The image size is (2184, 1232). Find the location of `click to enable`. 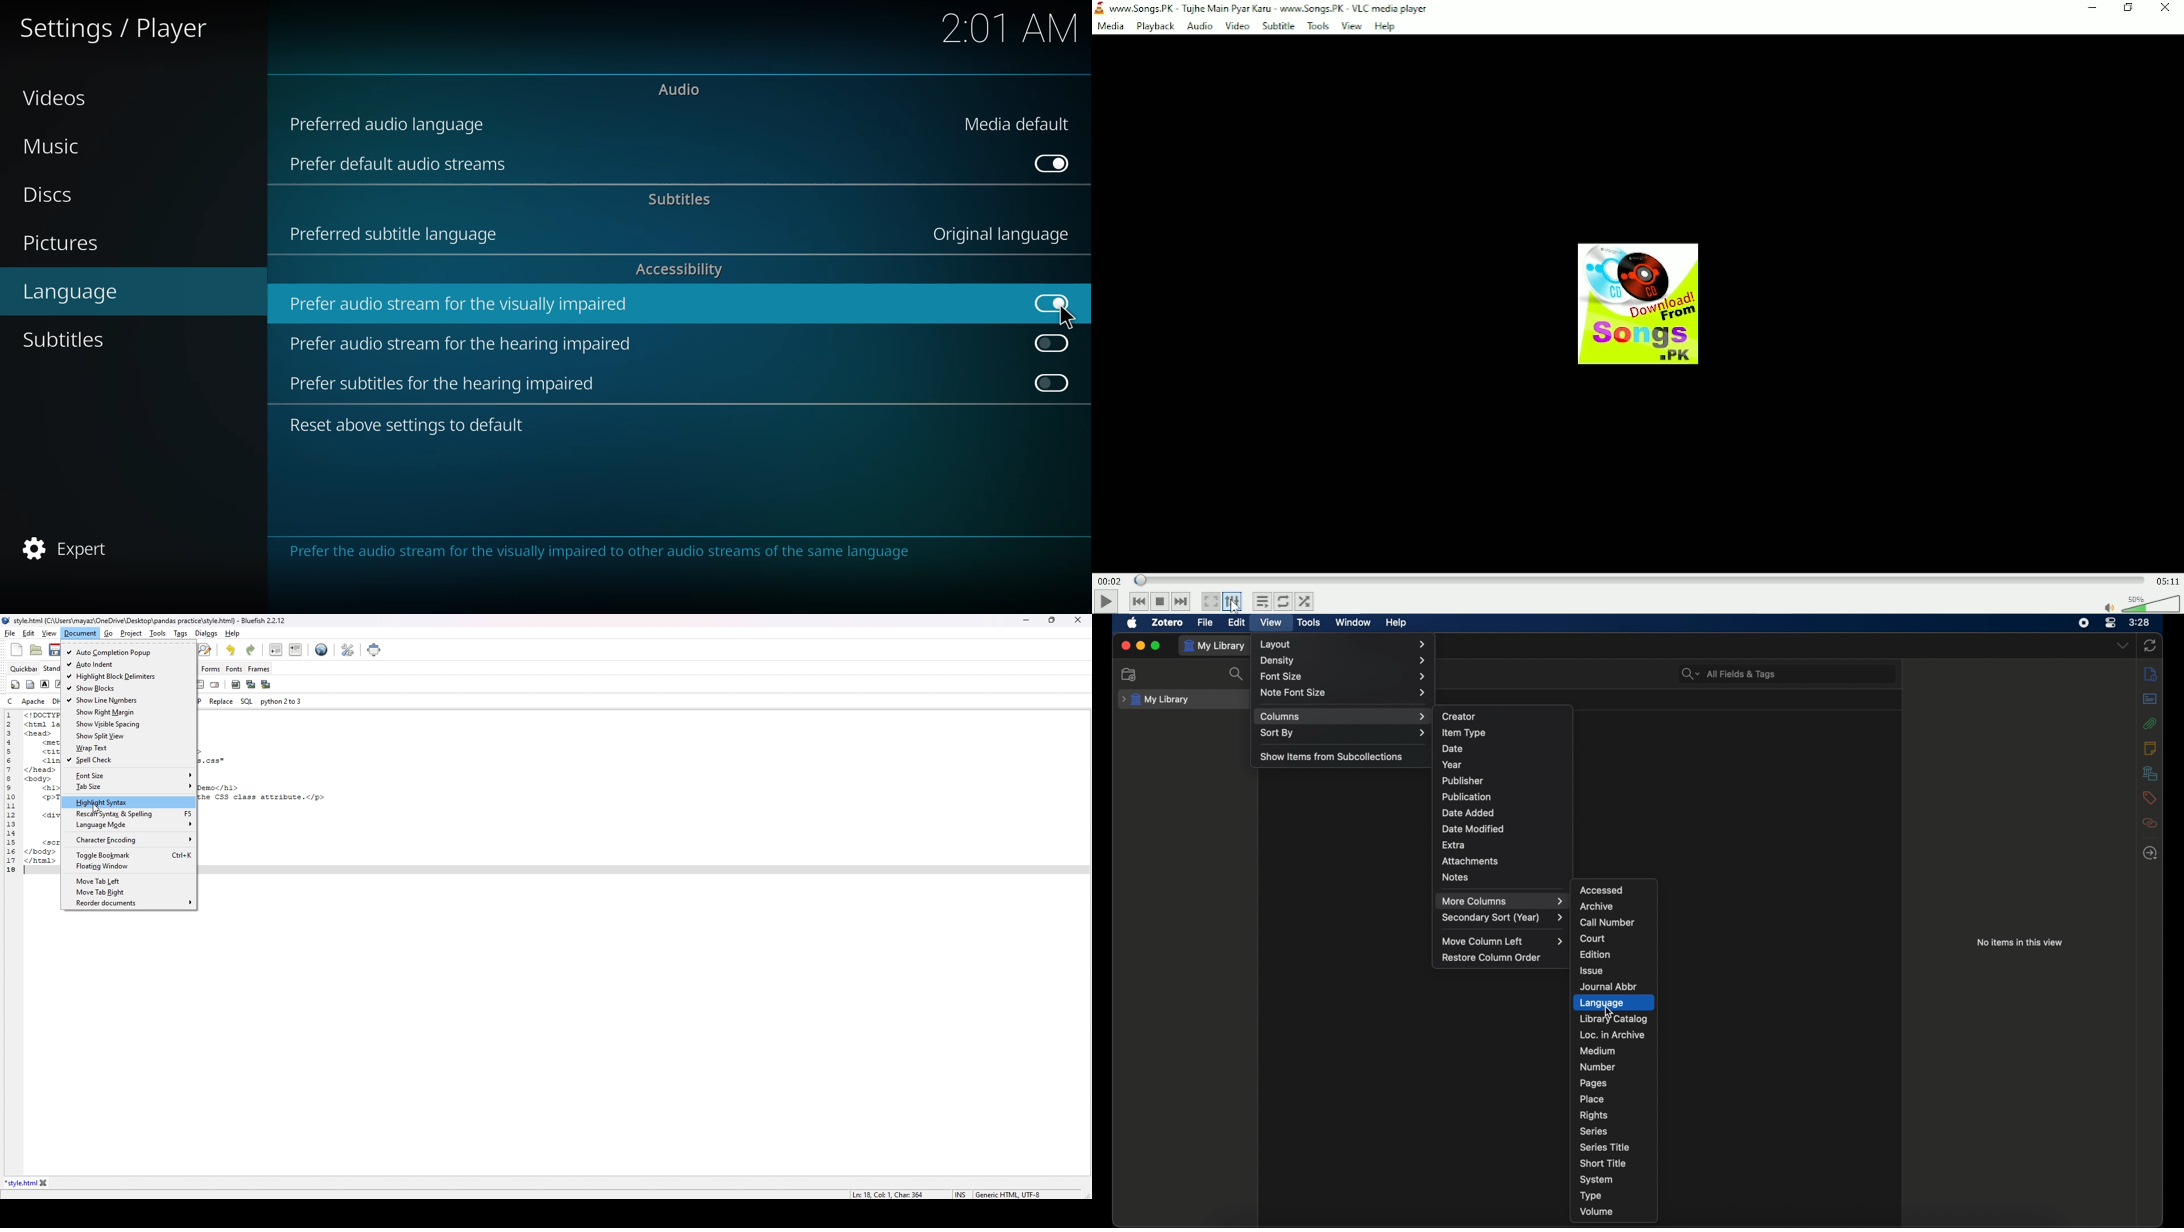

click to enable is located at coordinates (1048, 343).